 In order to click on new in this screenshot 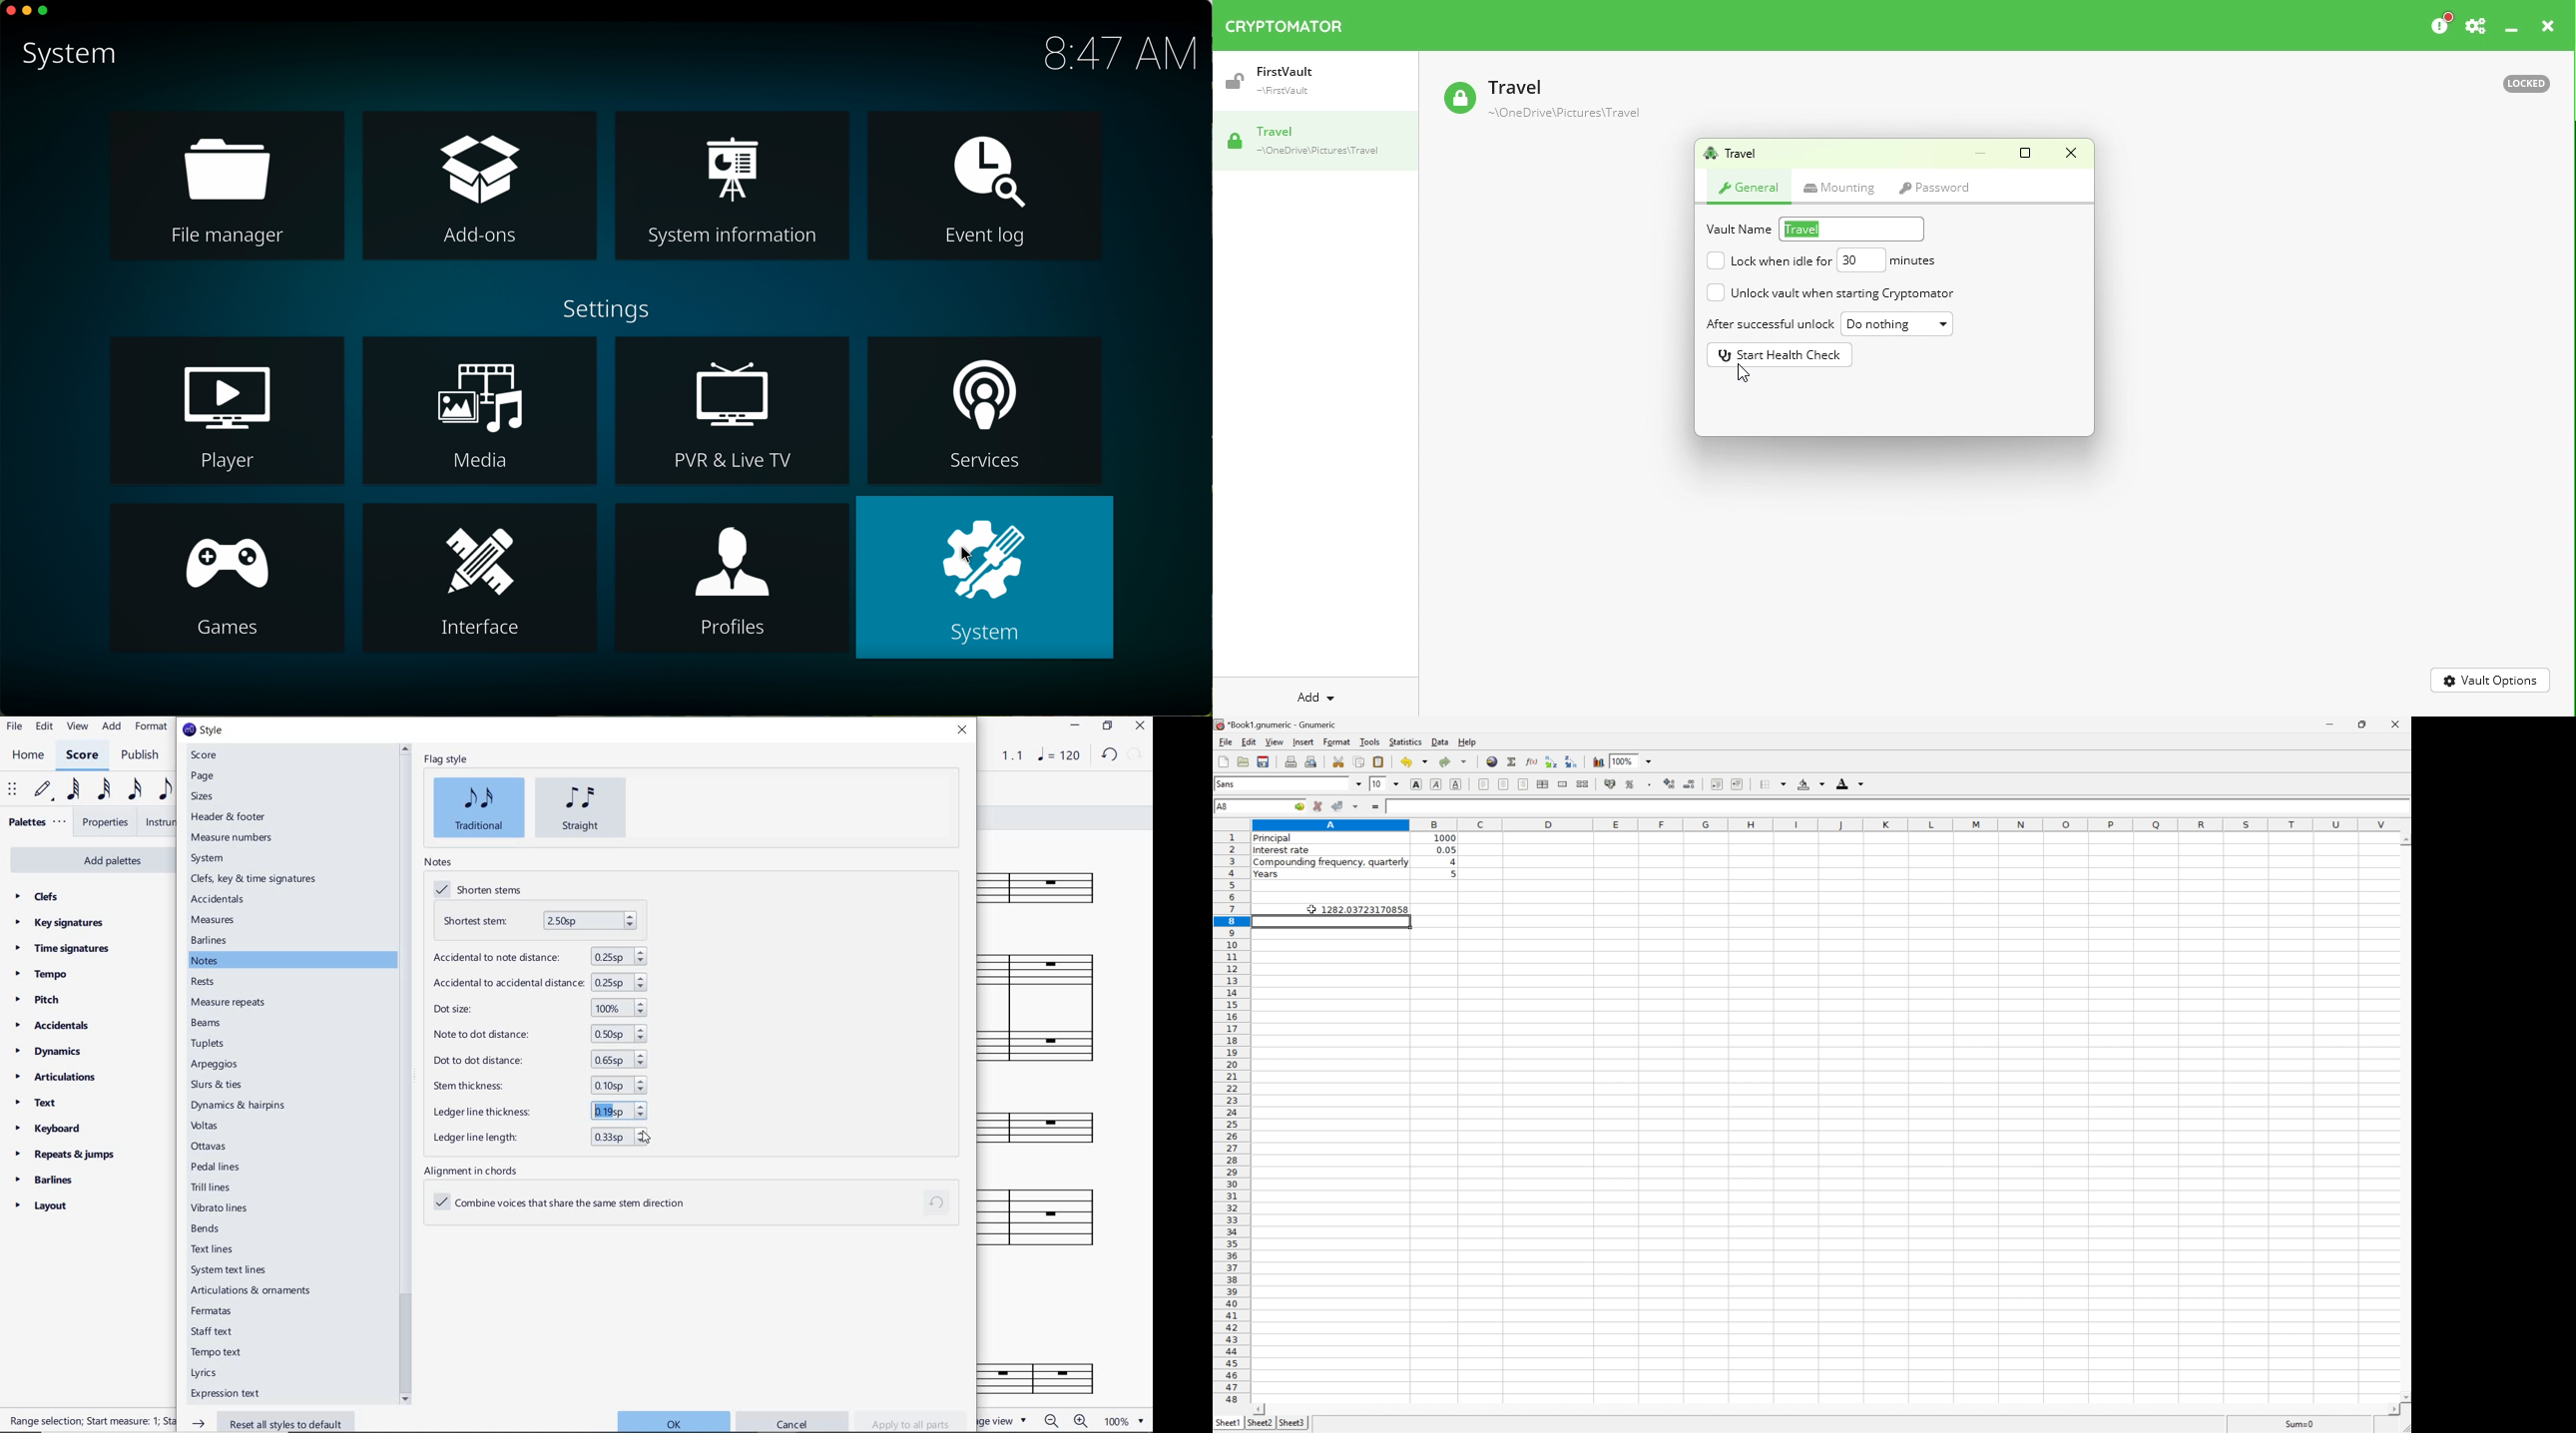, I will do `click(1222, 761)`.